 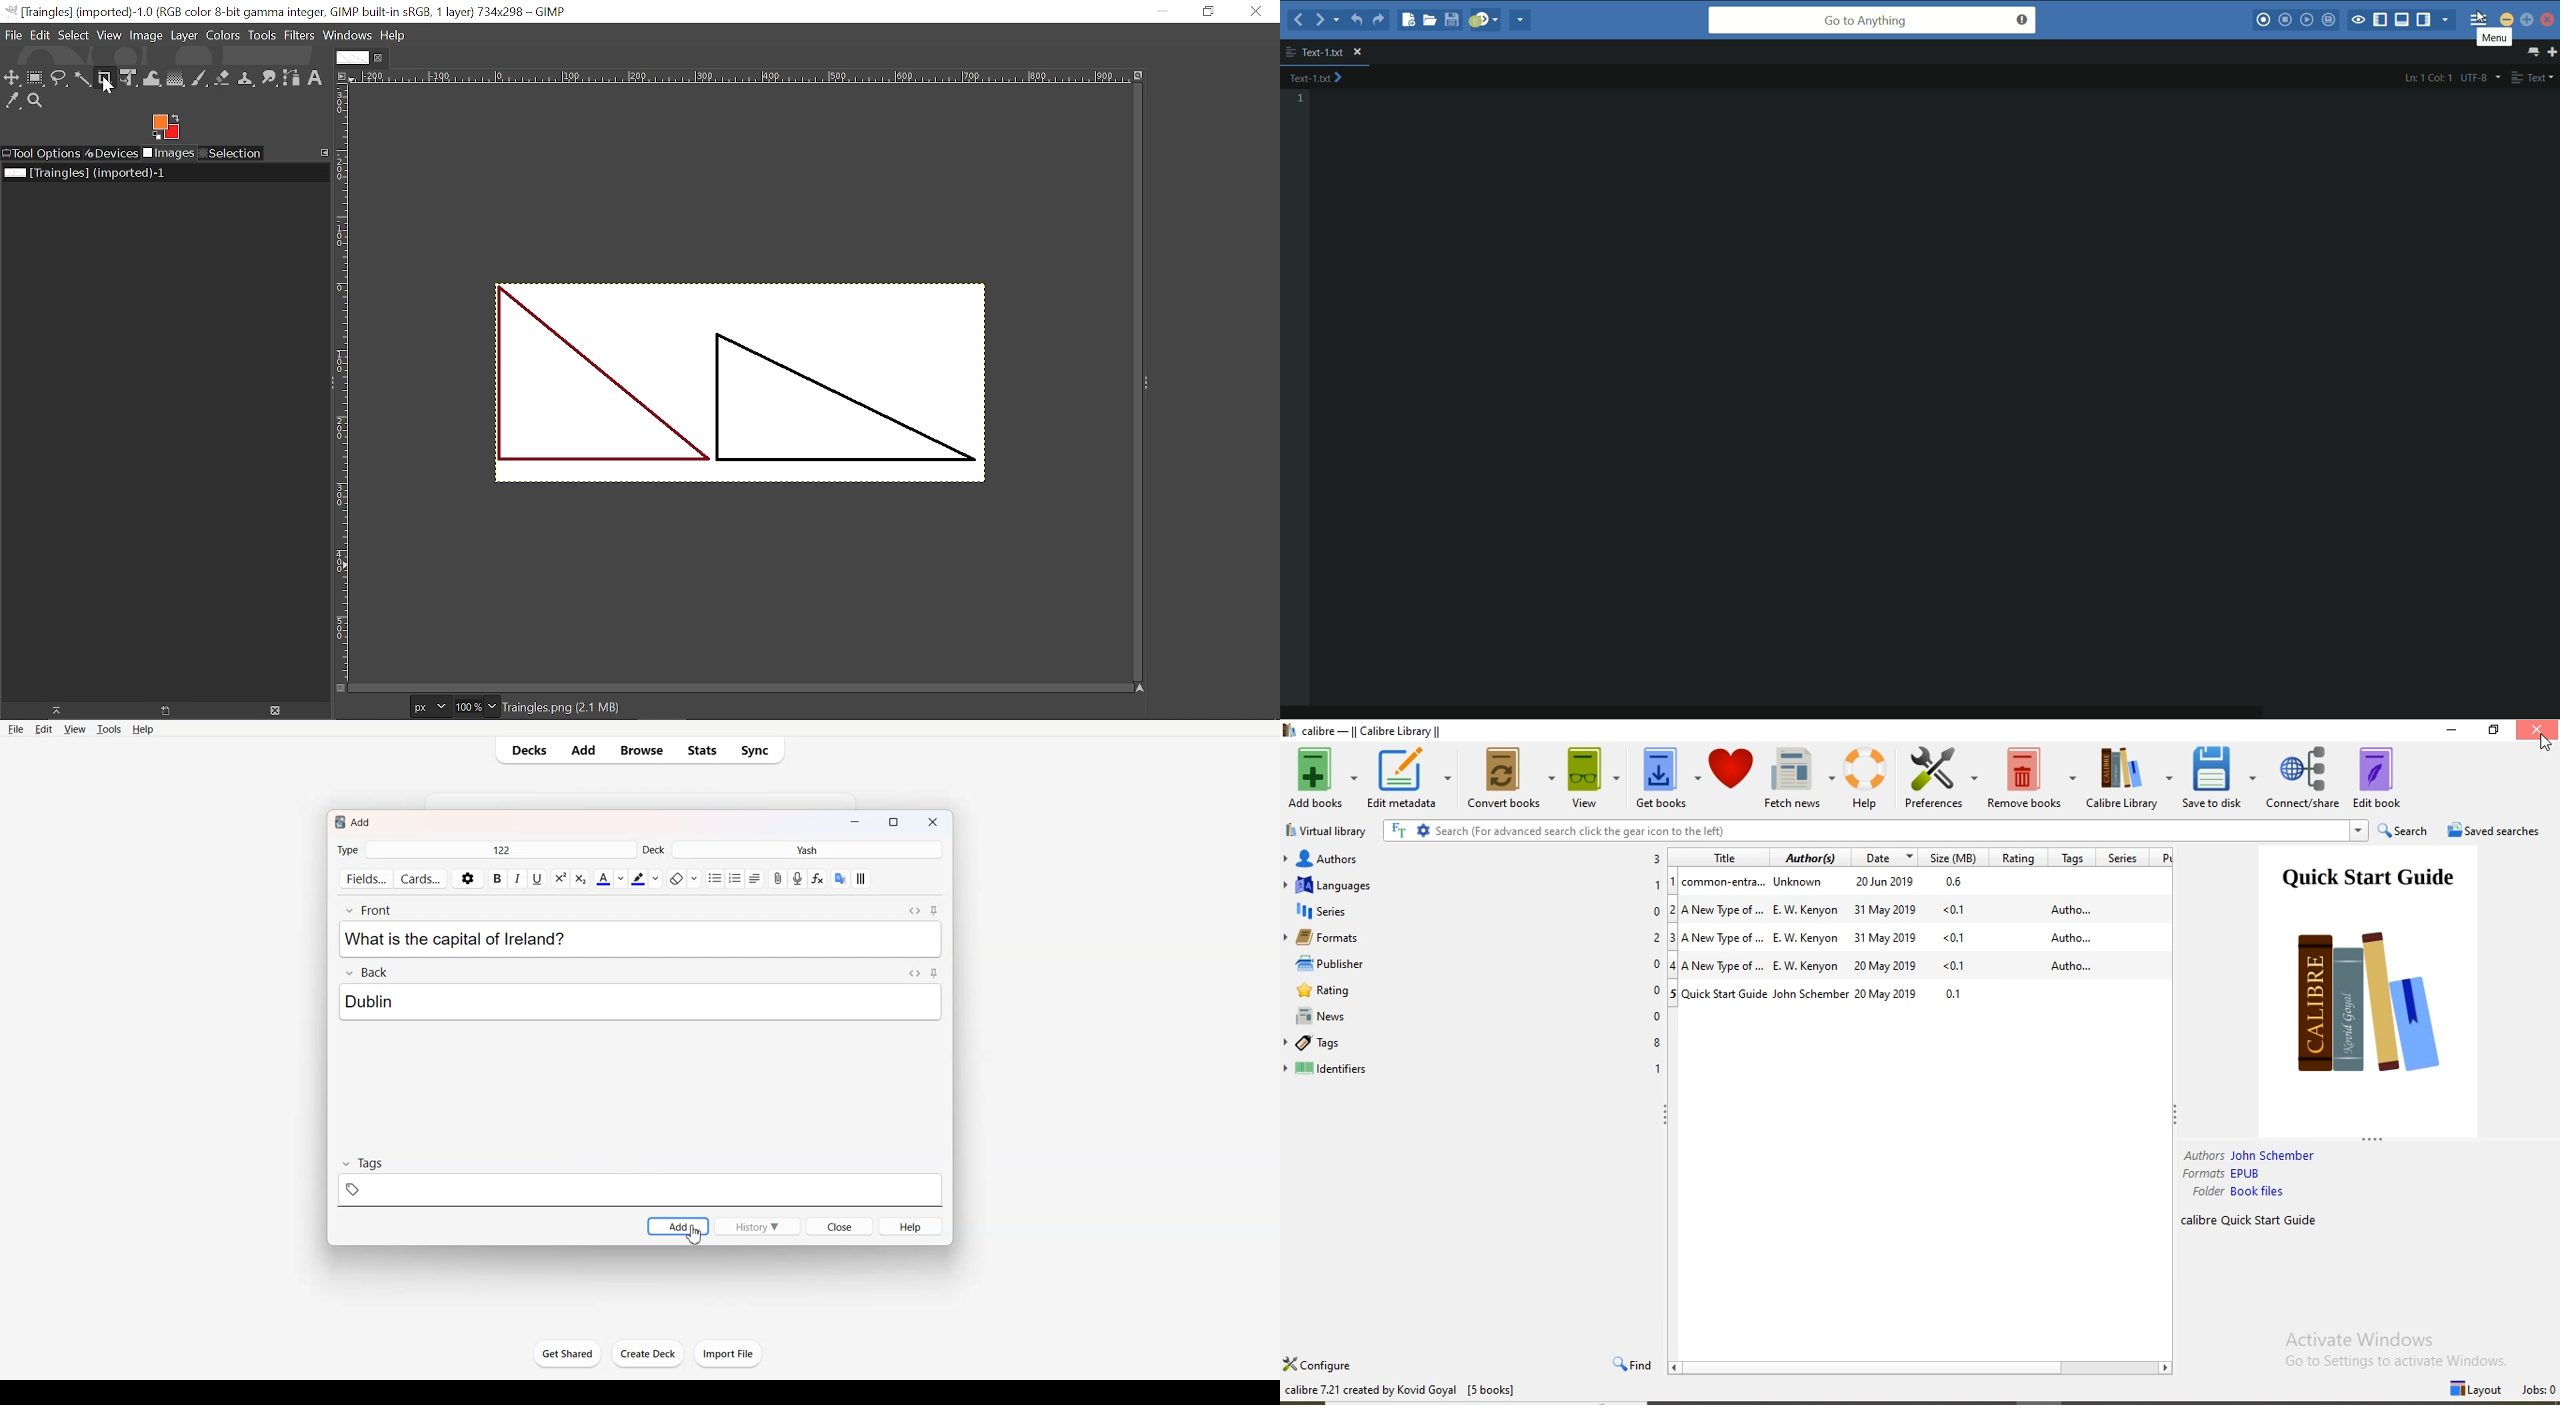 I want to click on Help, so click(x=1868, y=779).